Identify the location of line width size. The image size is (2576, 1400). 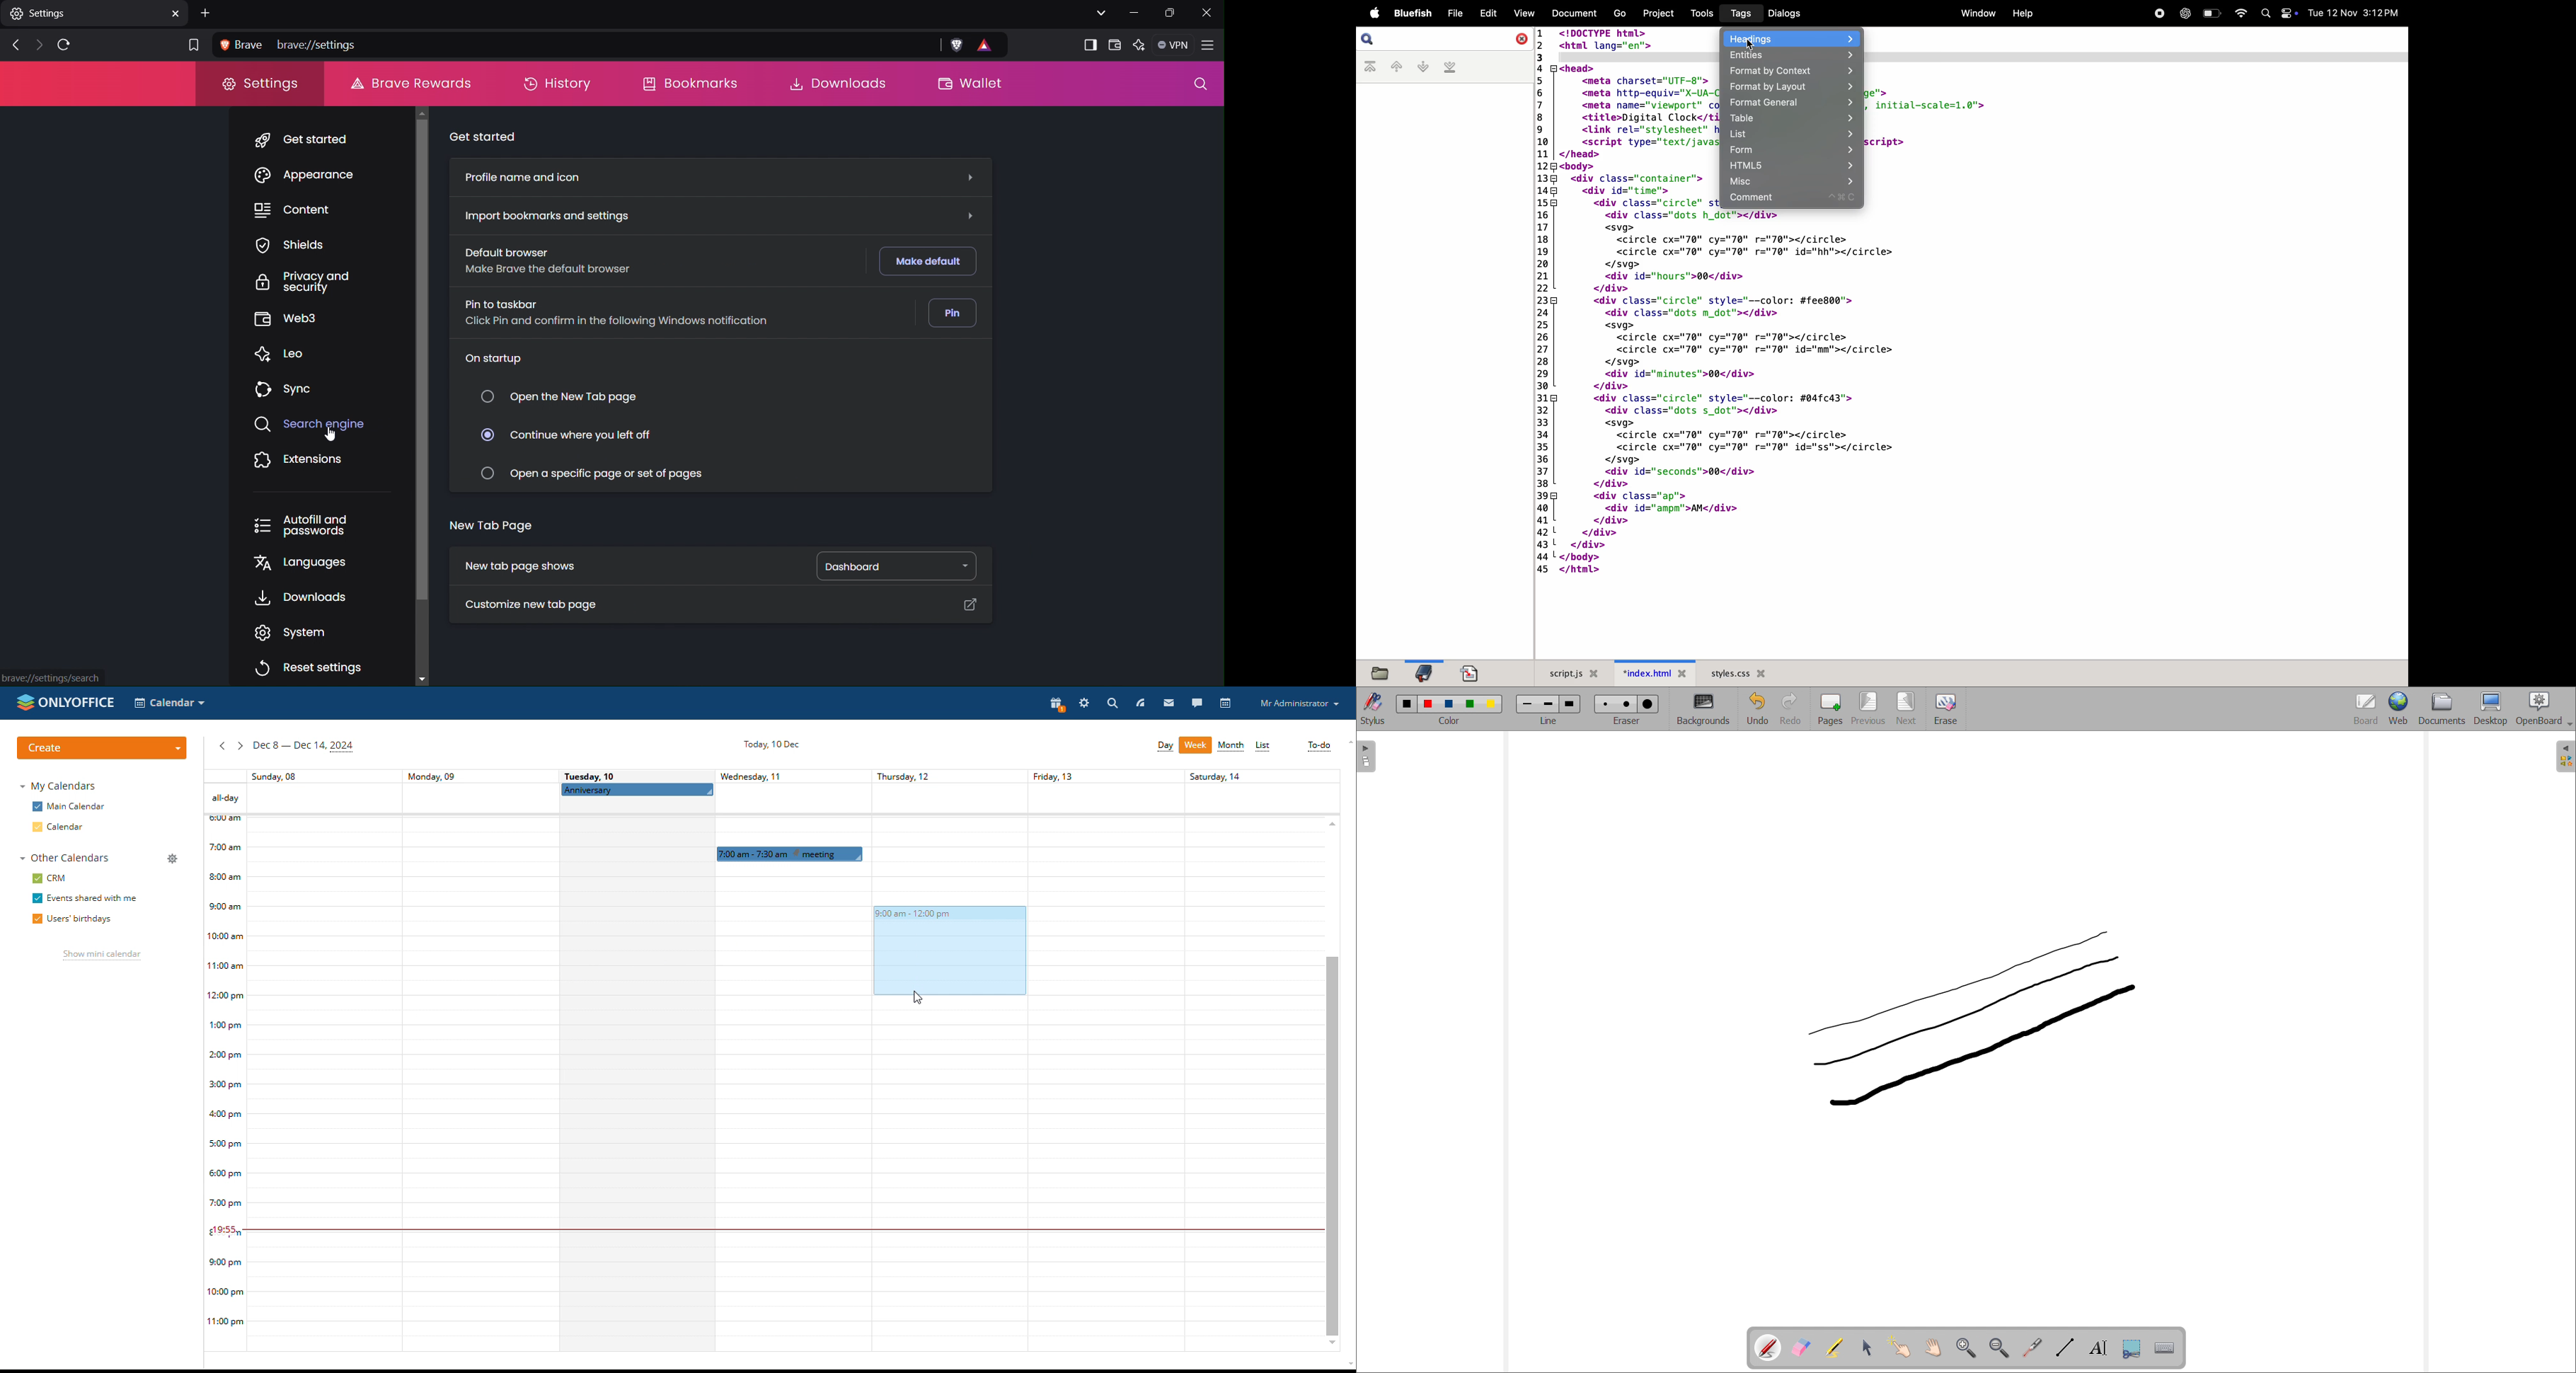
(1570, 704).